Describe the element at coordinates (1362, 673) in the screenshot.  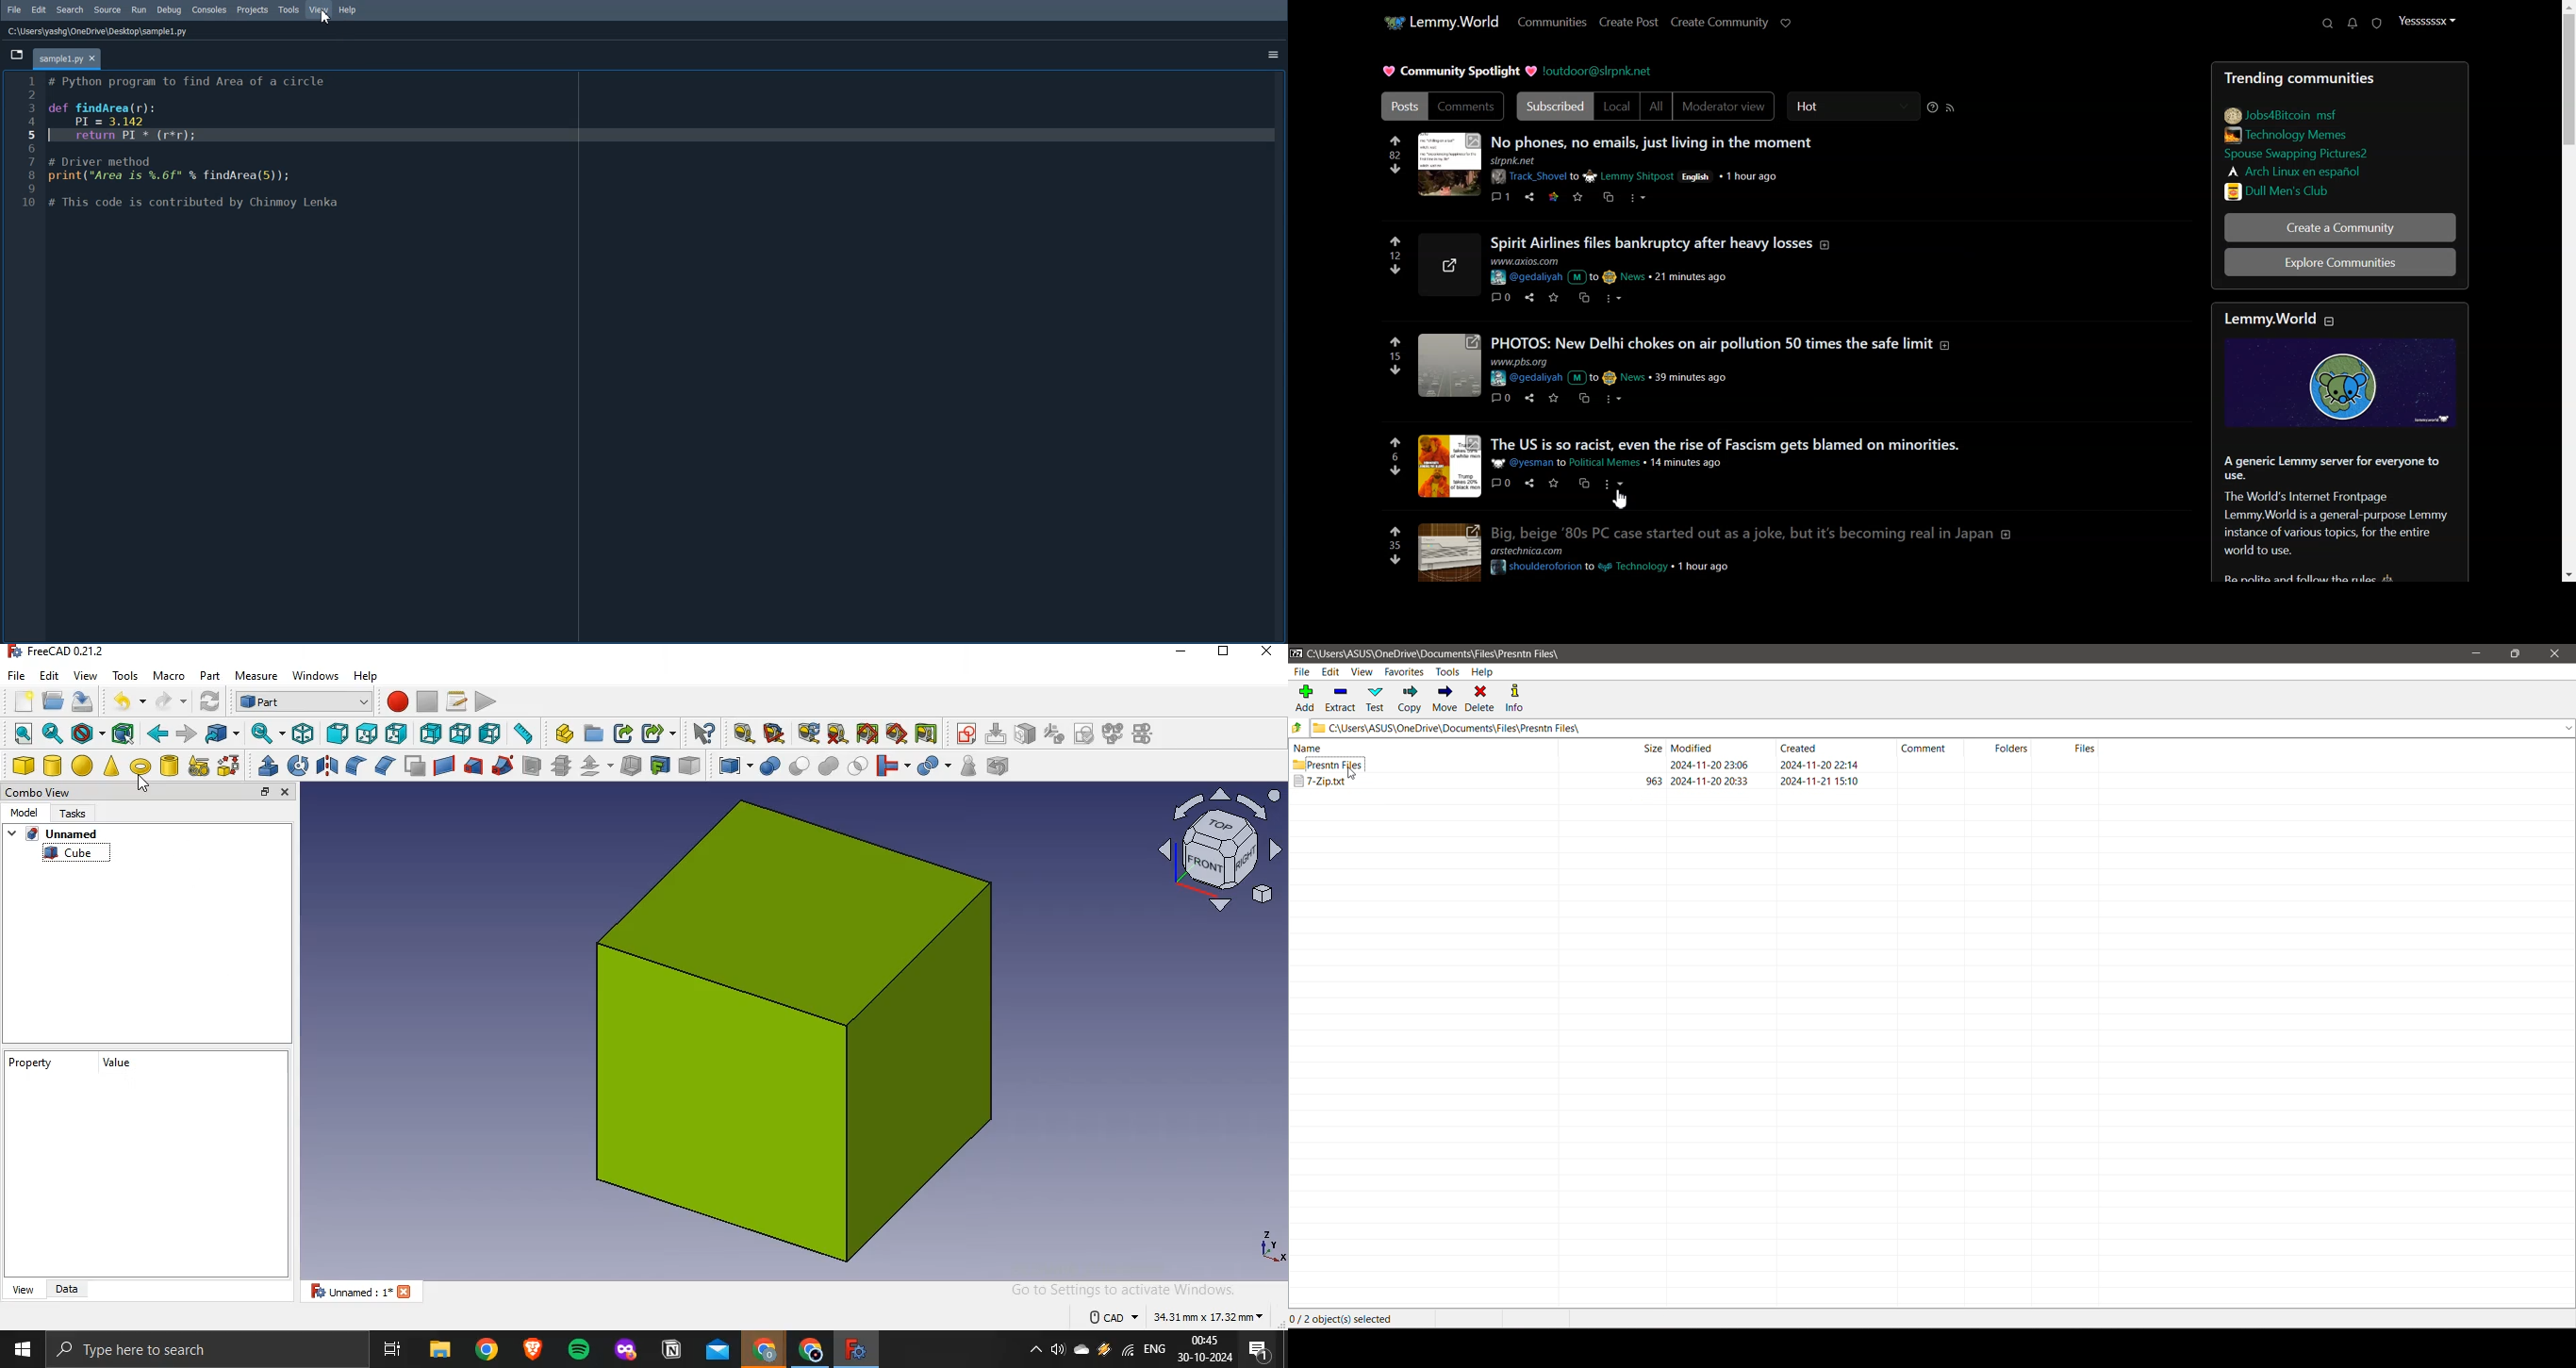
I see `View` at that location.